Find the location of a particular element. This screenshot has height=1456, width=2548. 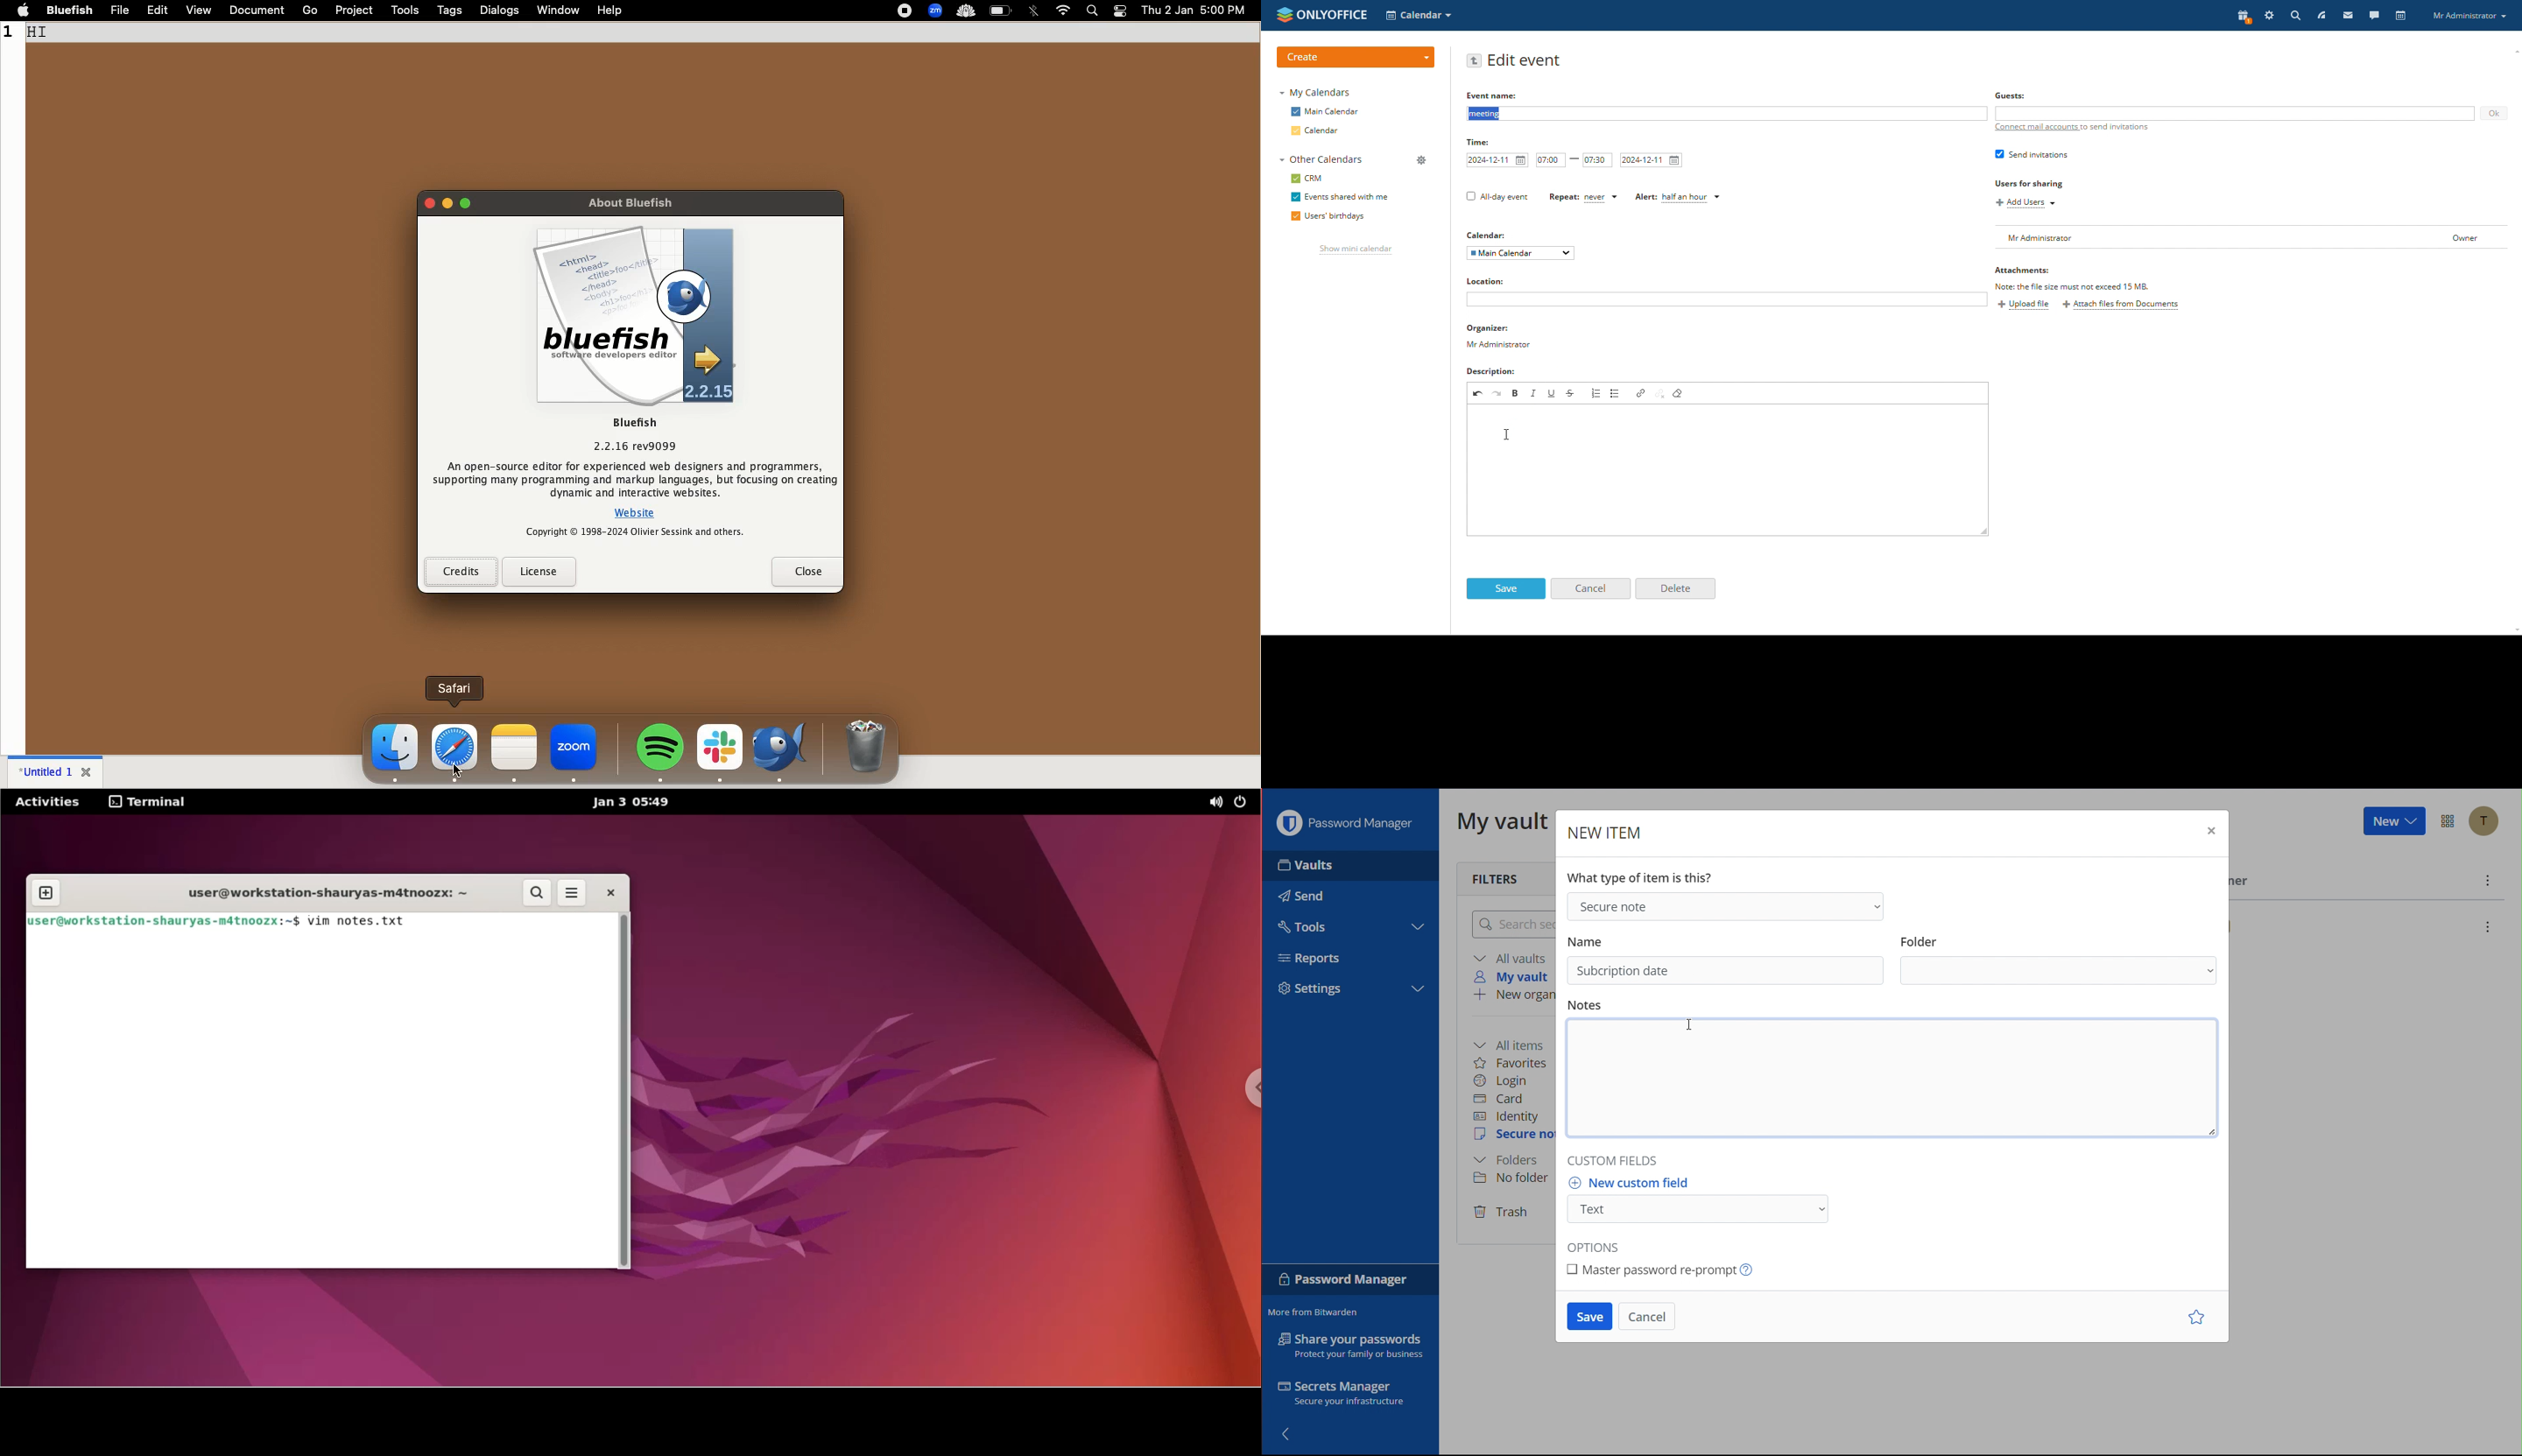

internet is located at coordinates (1064, 11).